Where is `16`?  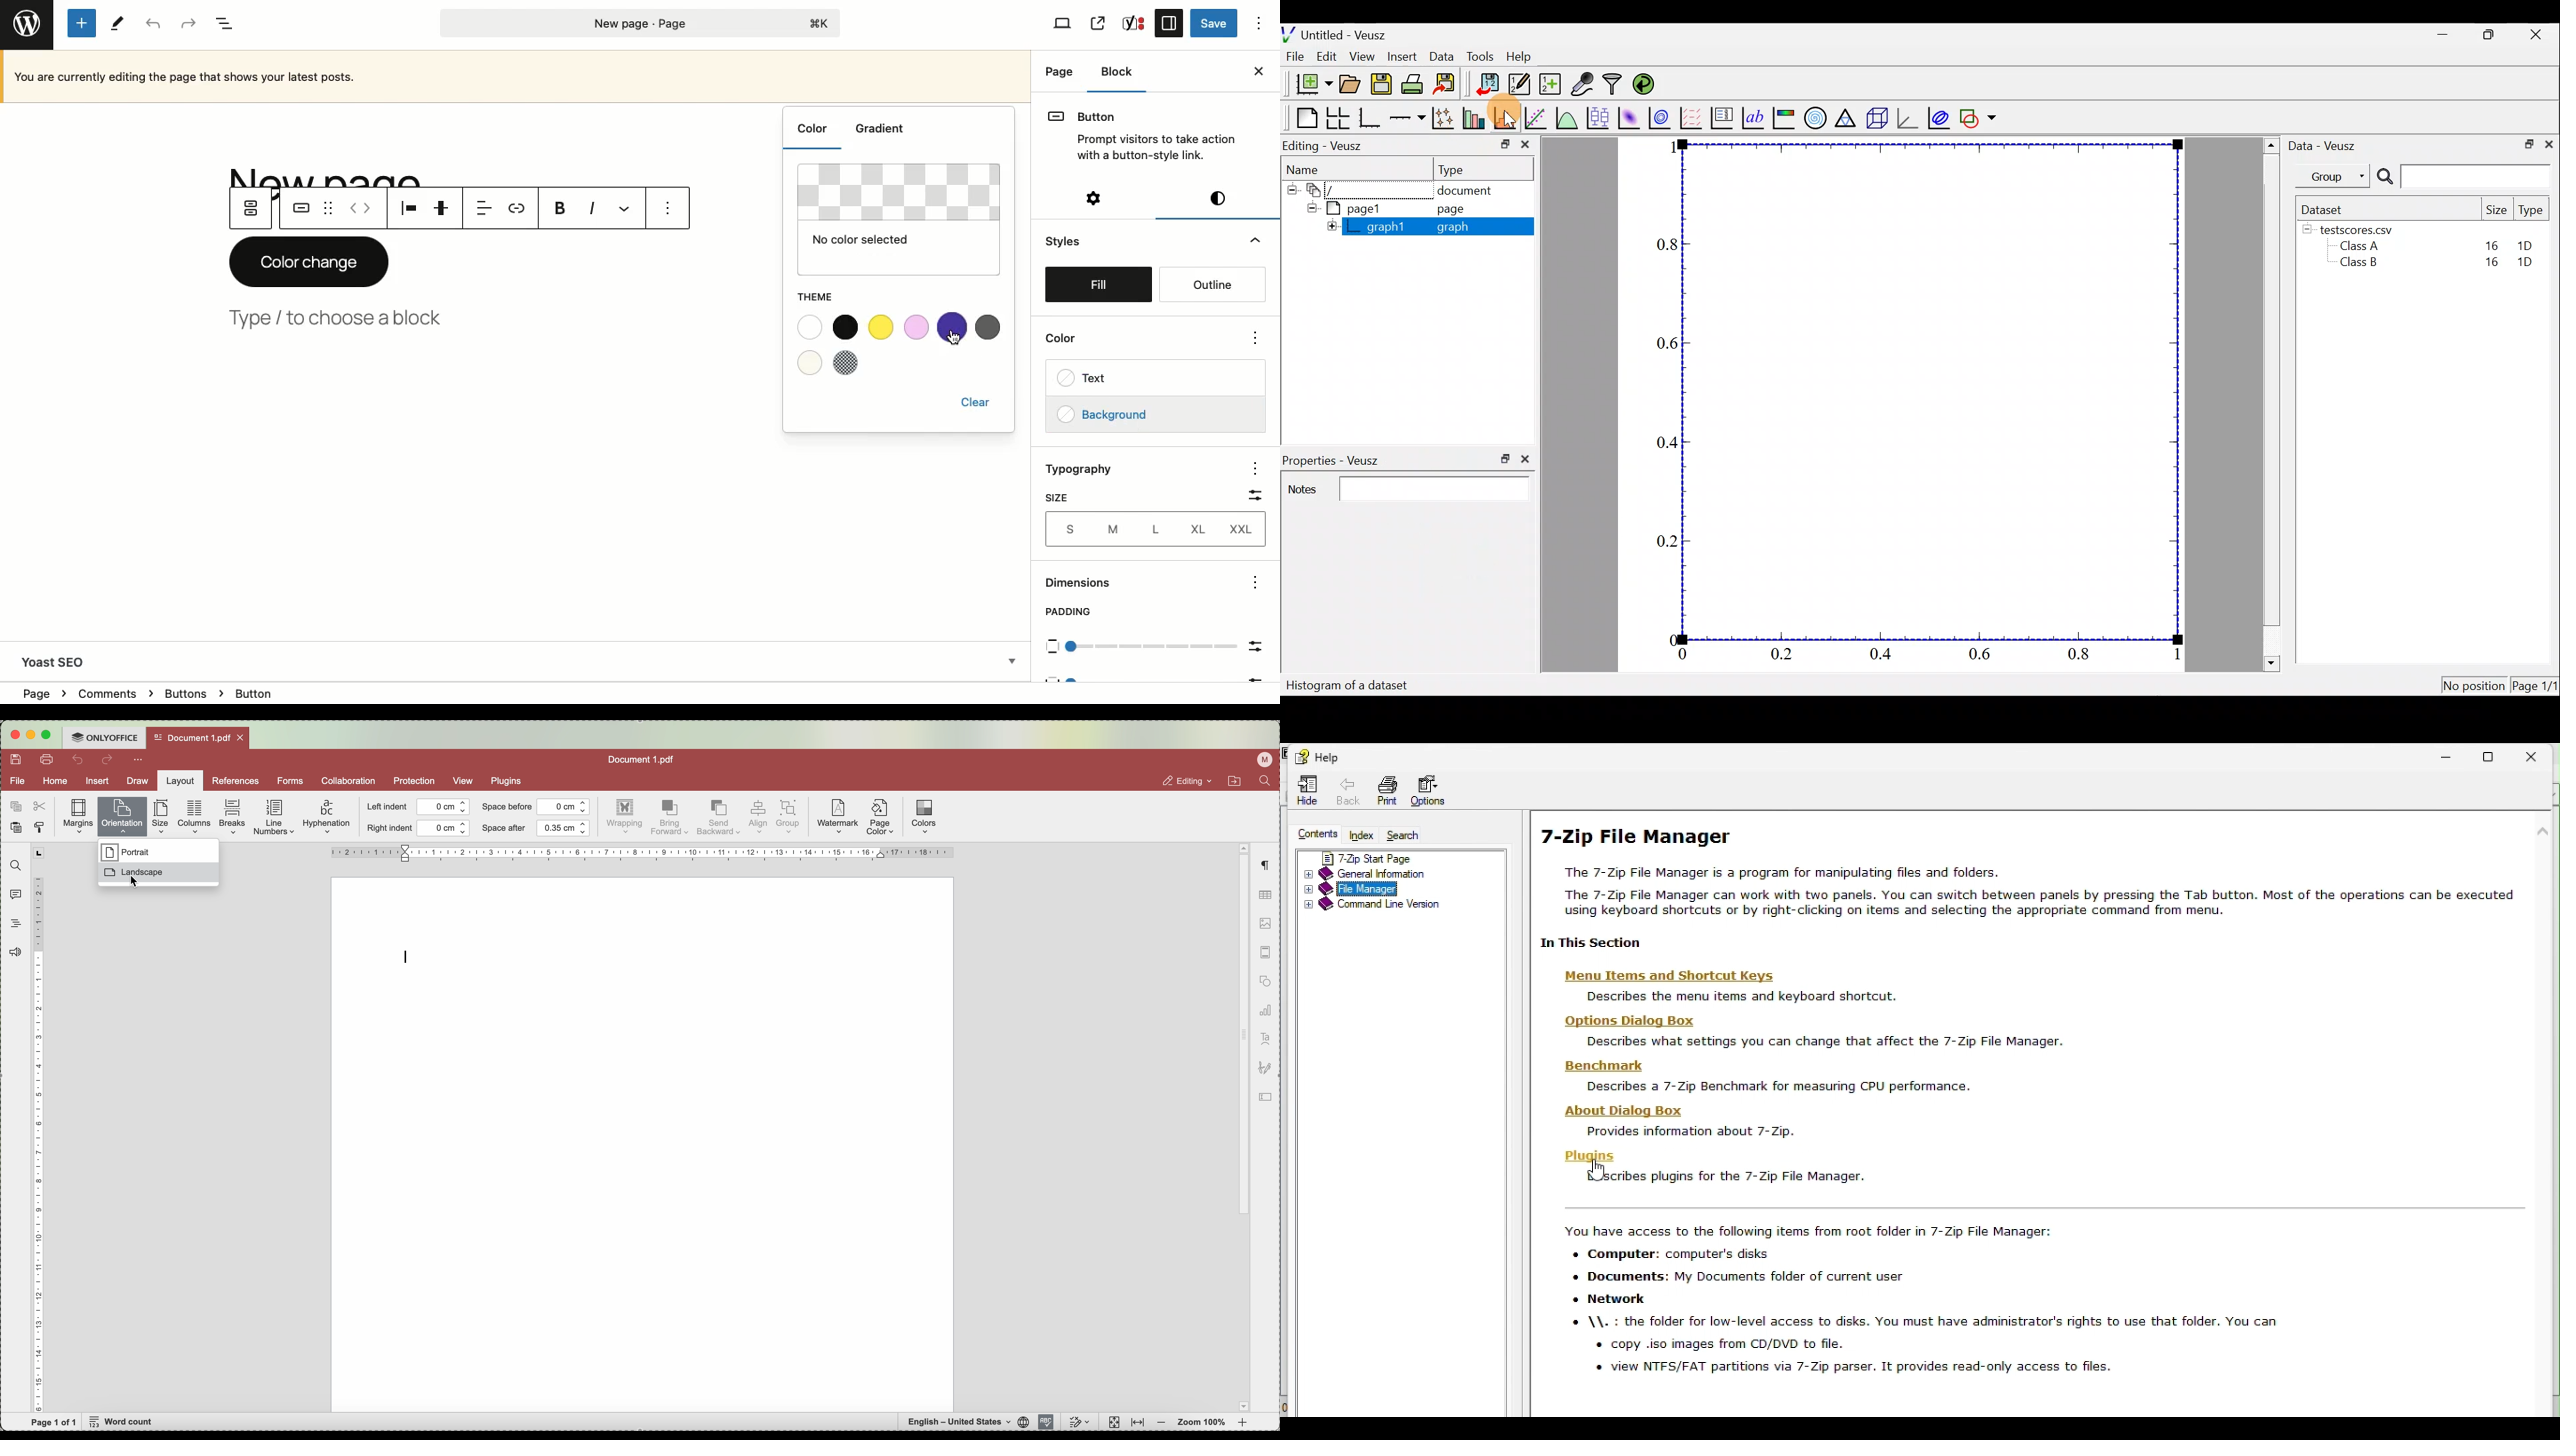 16 is located at coordinates (2491, 244).